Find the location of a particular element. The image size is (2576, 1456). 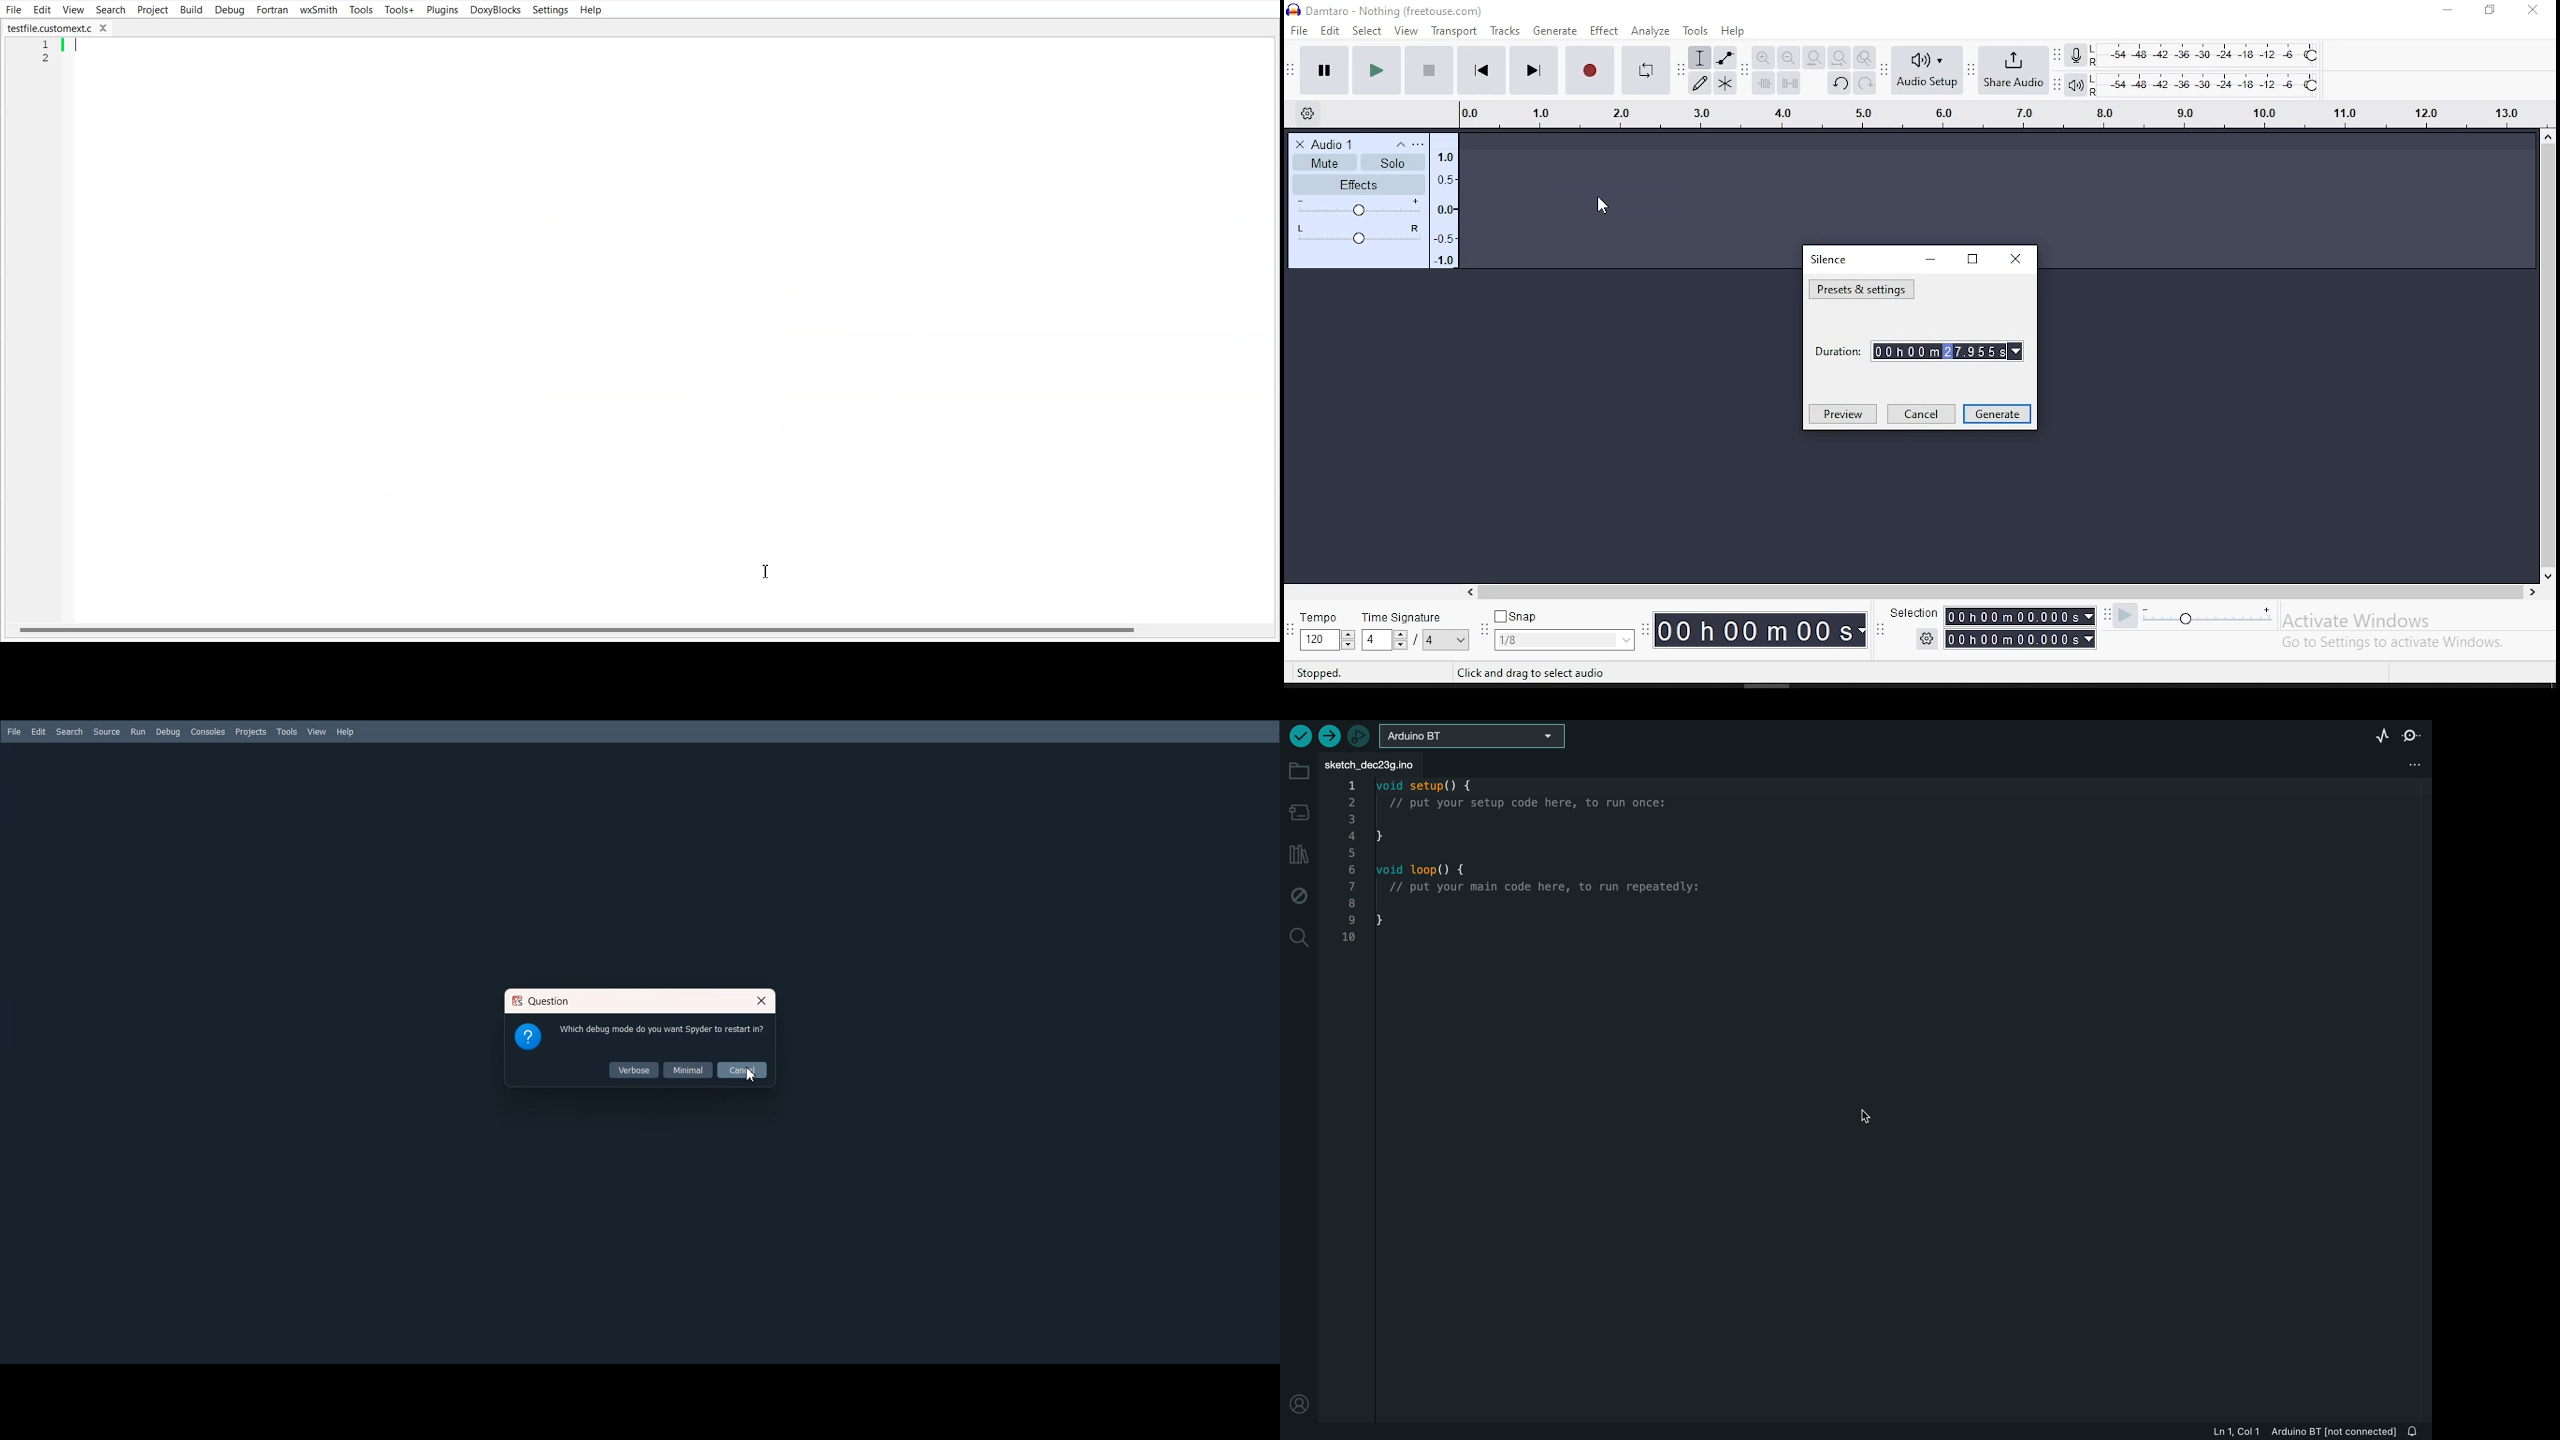

Question Mark is located at coordinates (527, 1035).